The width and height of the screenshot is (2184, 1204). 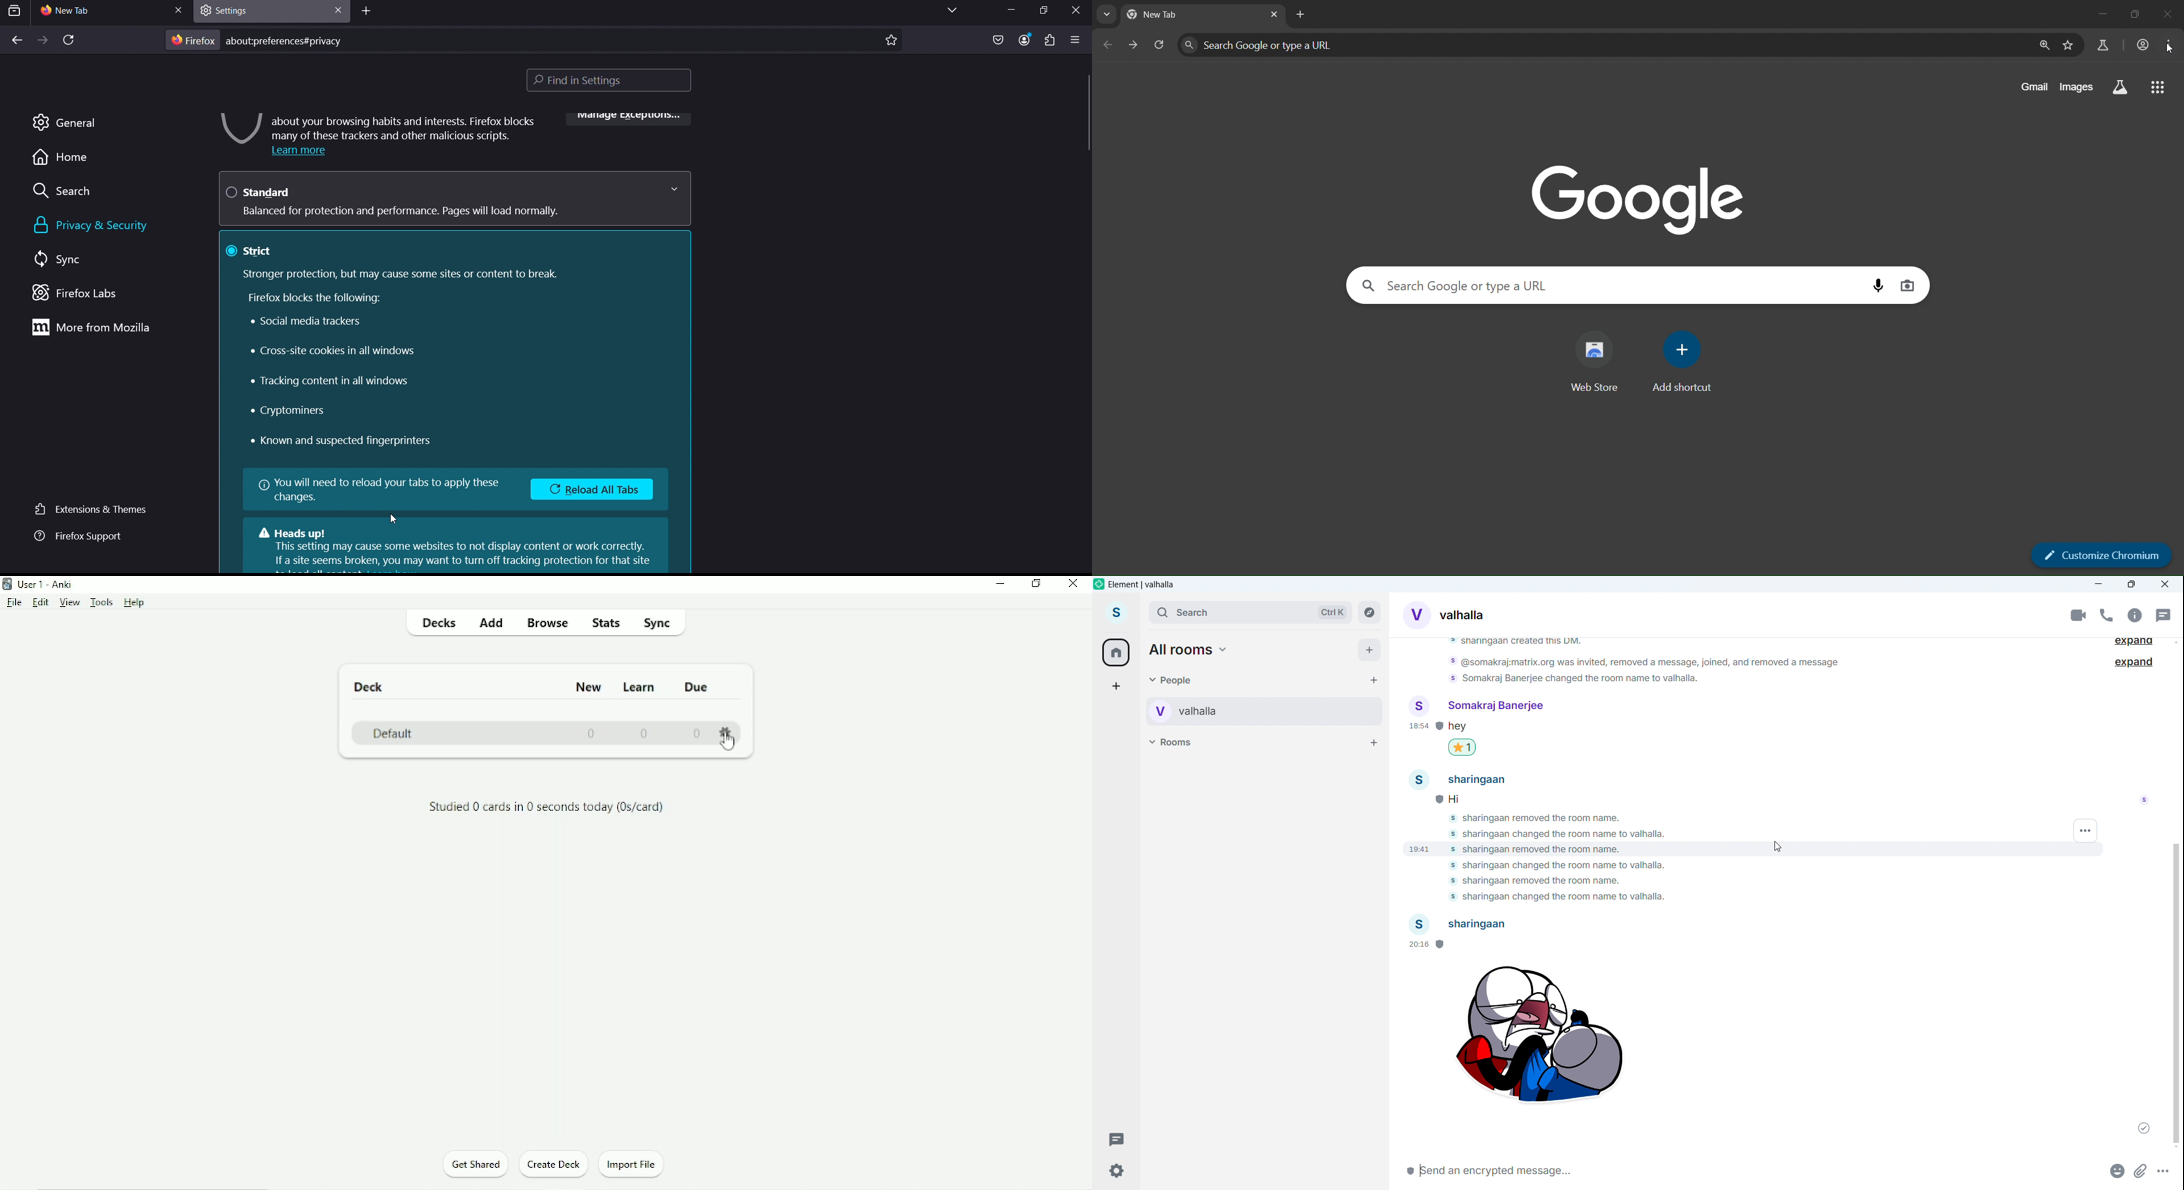 I want to click on sharinggaan removed the room name, so click(x=1538, y=848).